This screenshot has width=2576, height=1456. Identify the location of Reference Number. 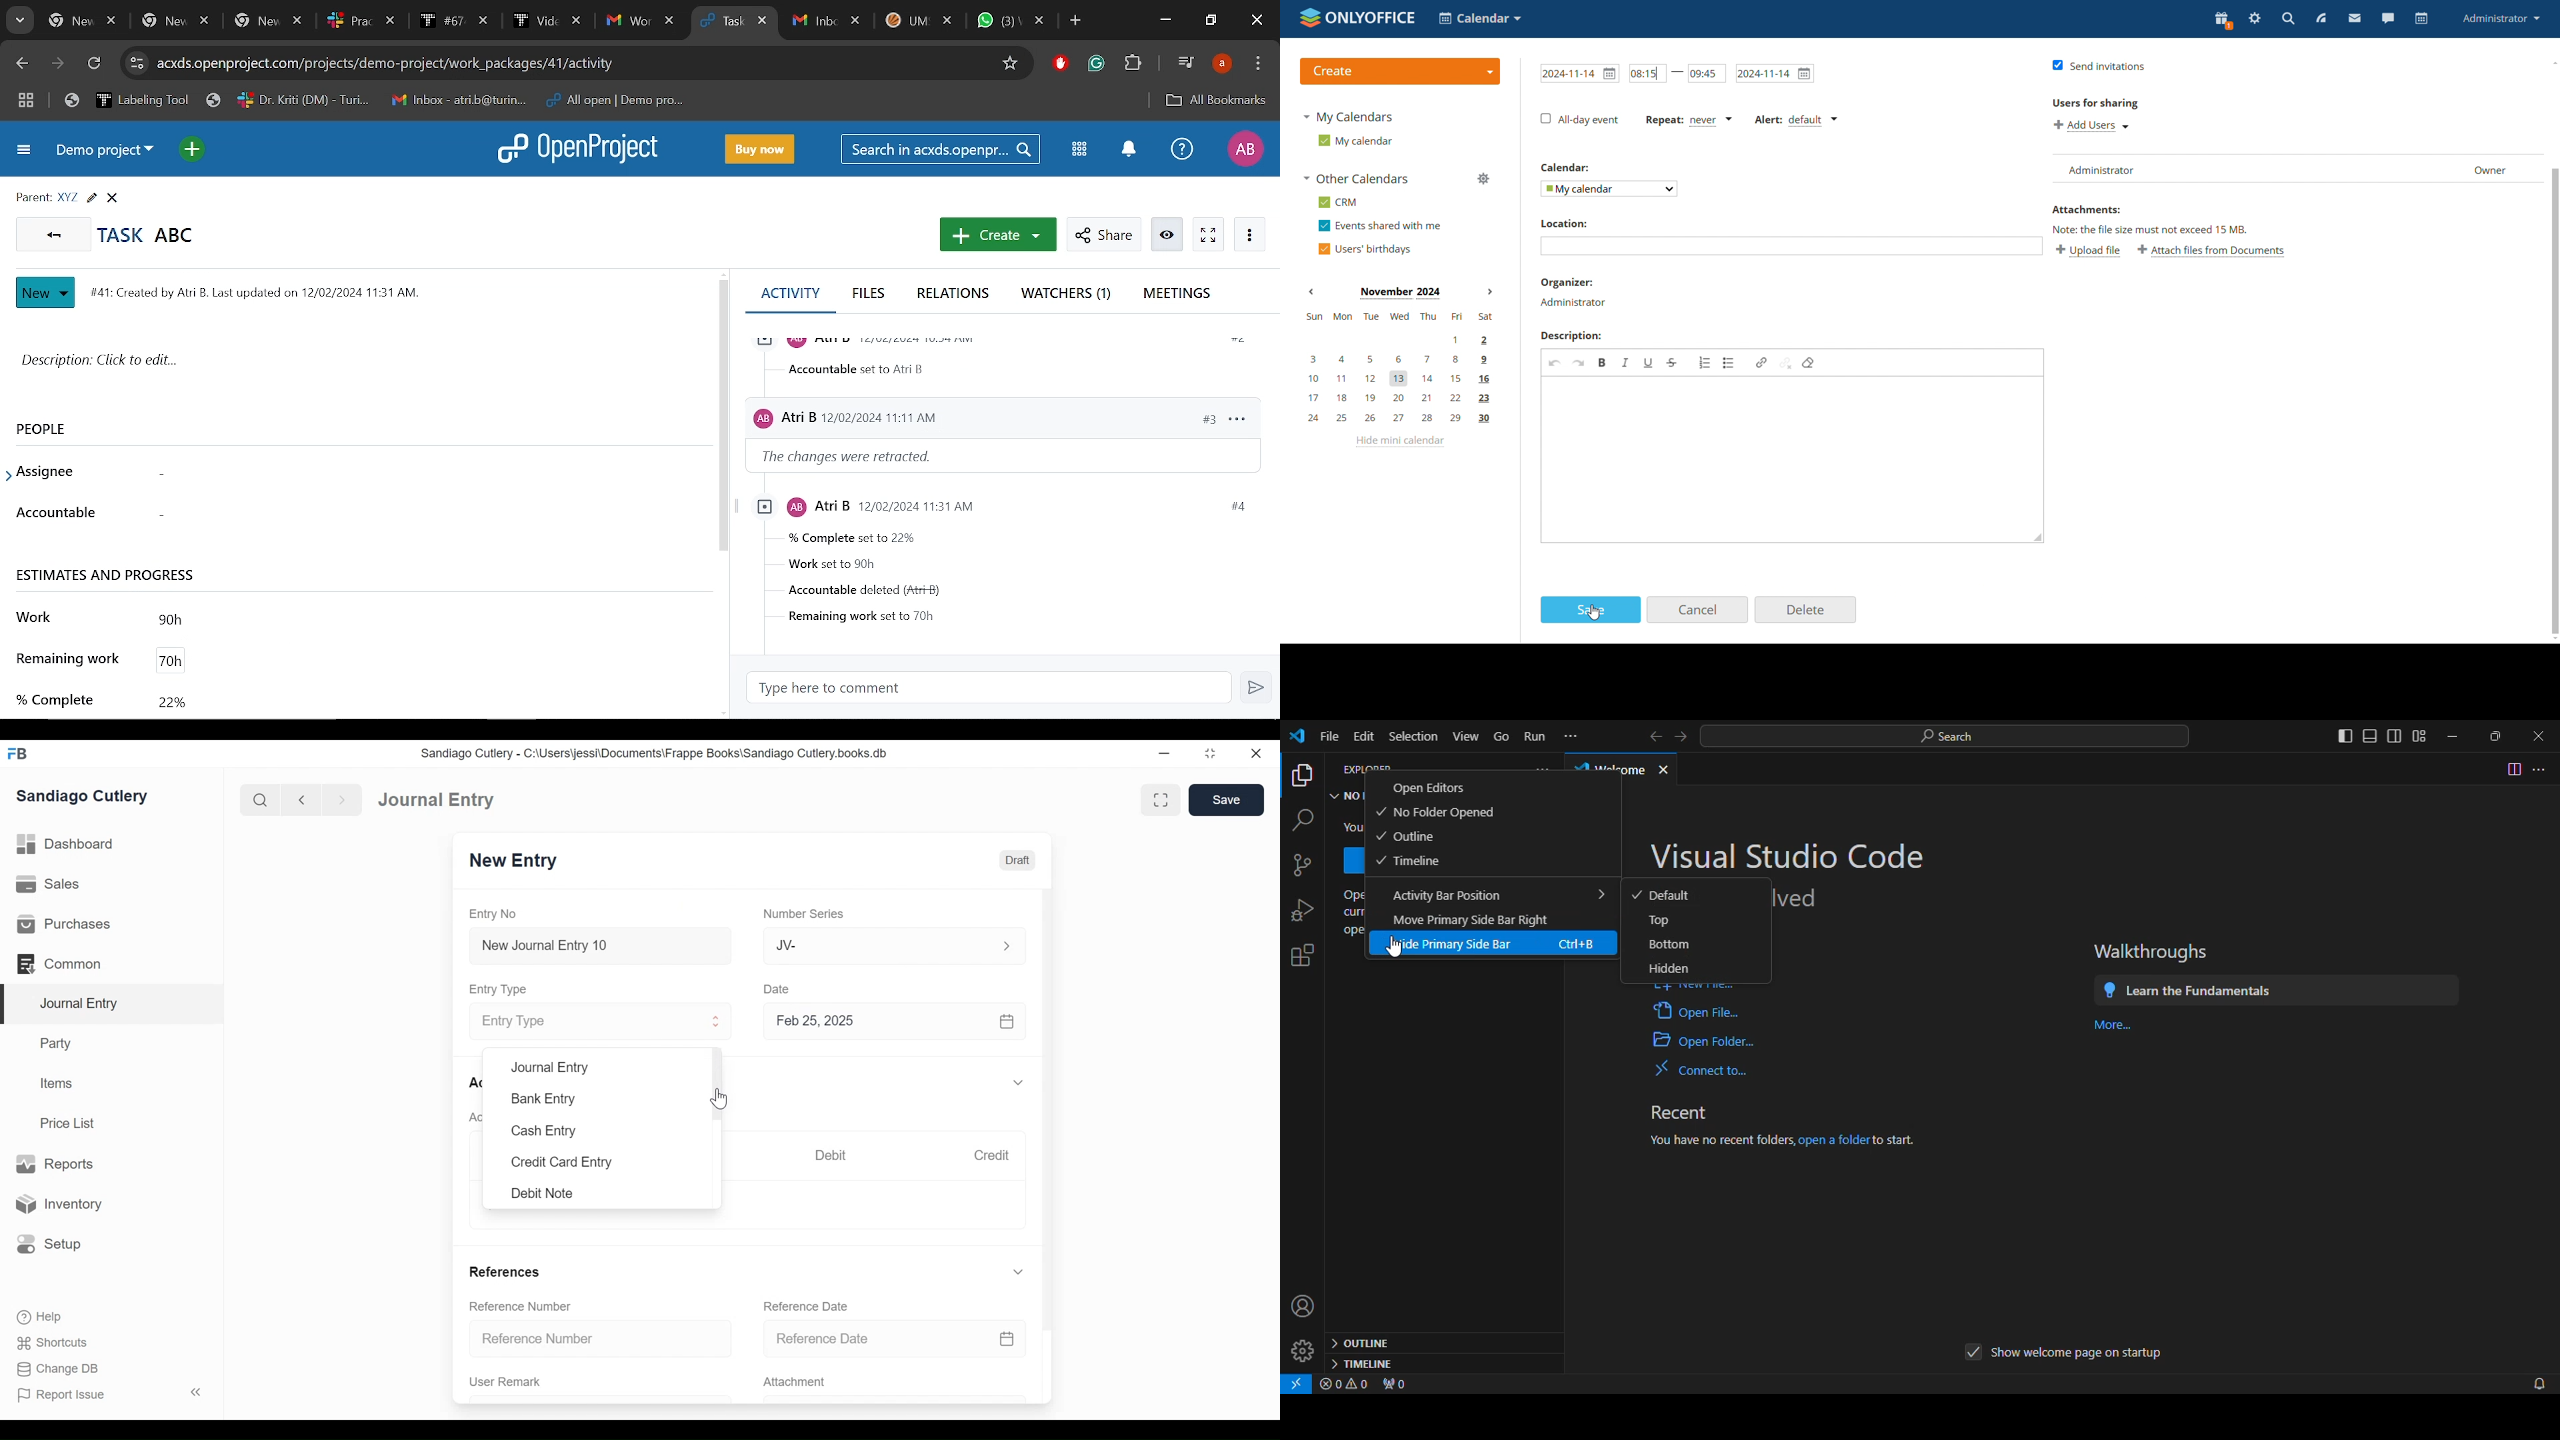
(603, 1339).